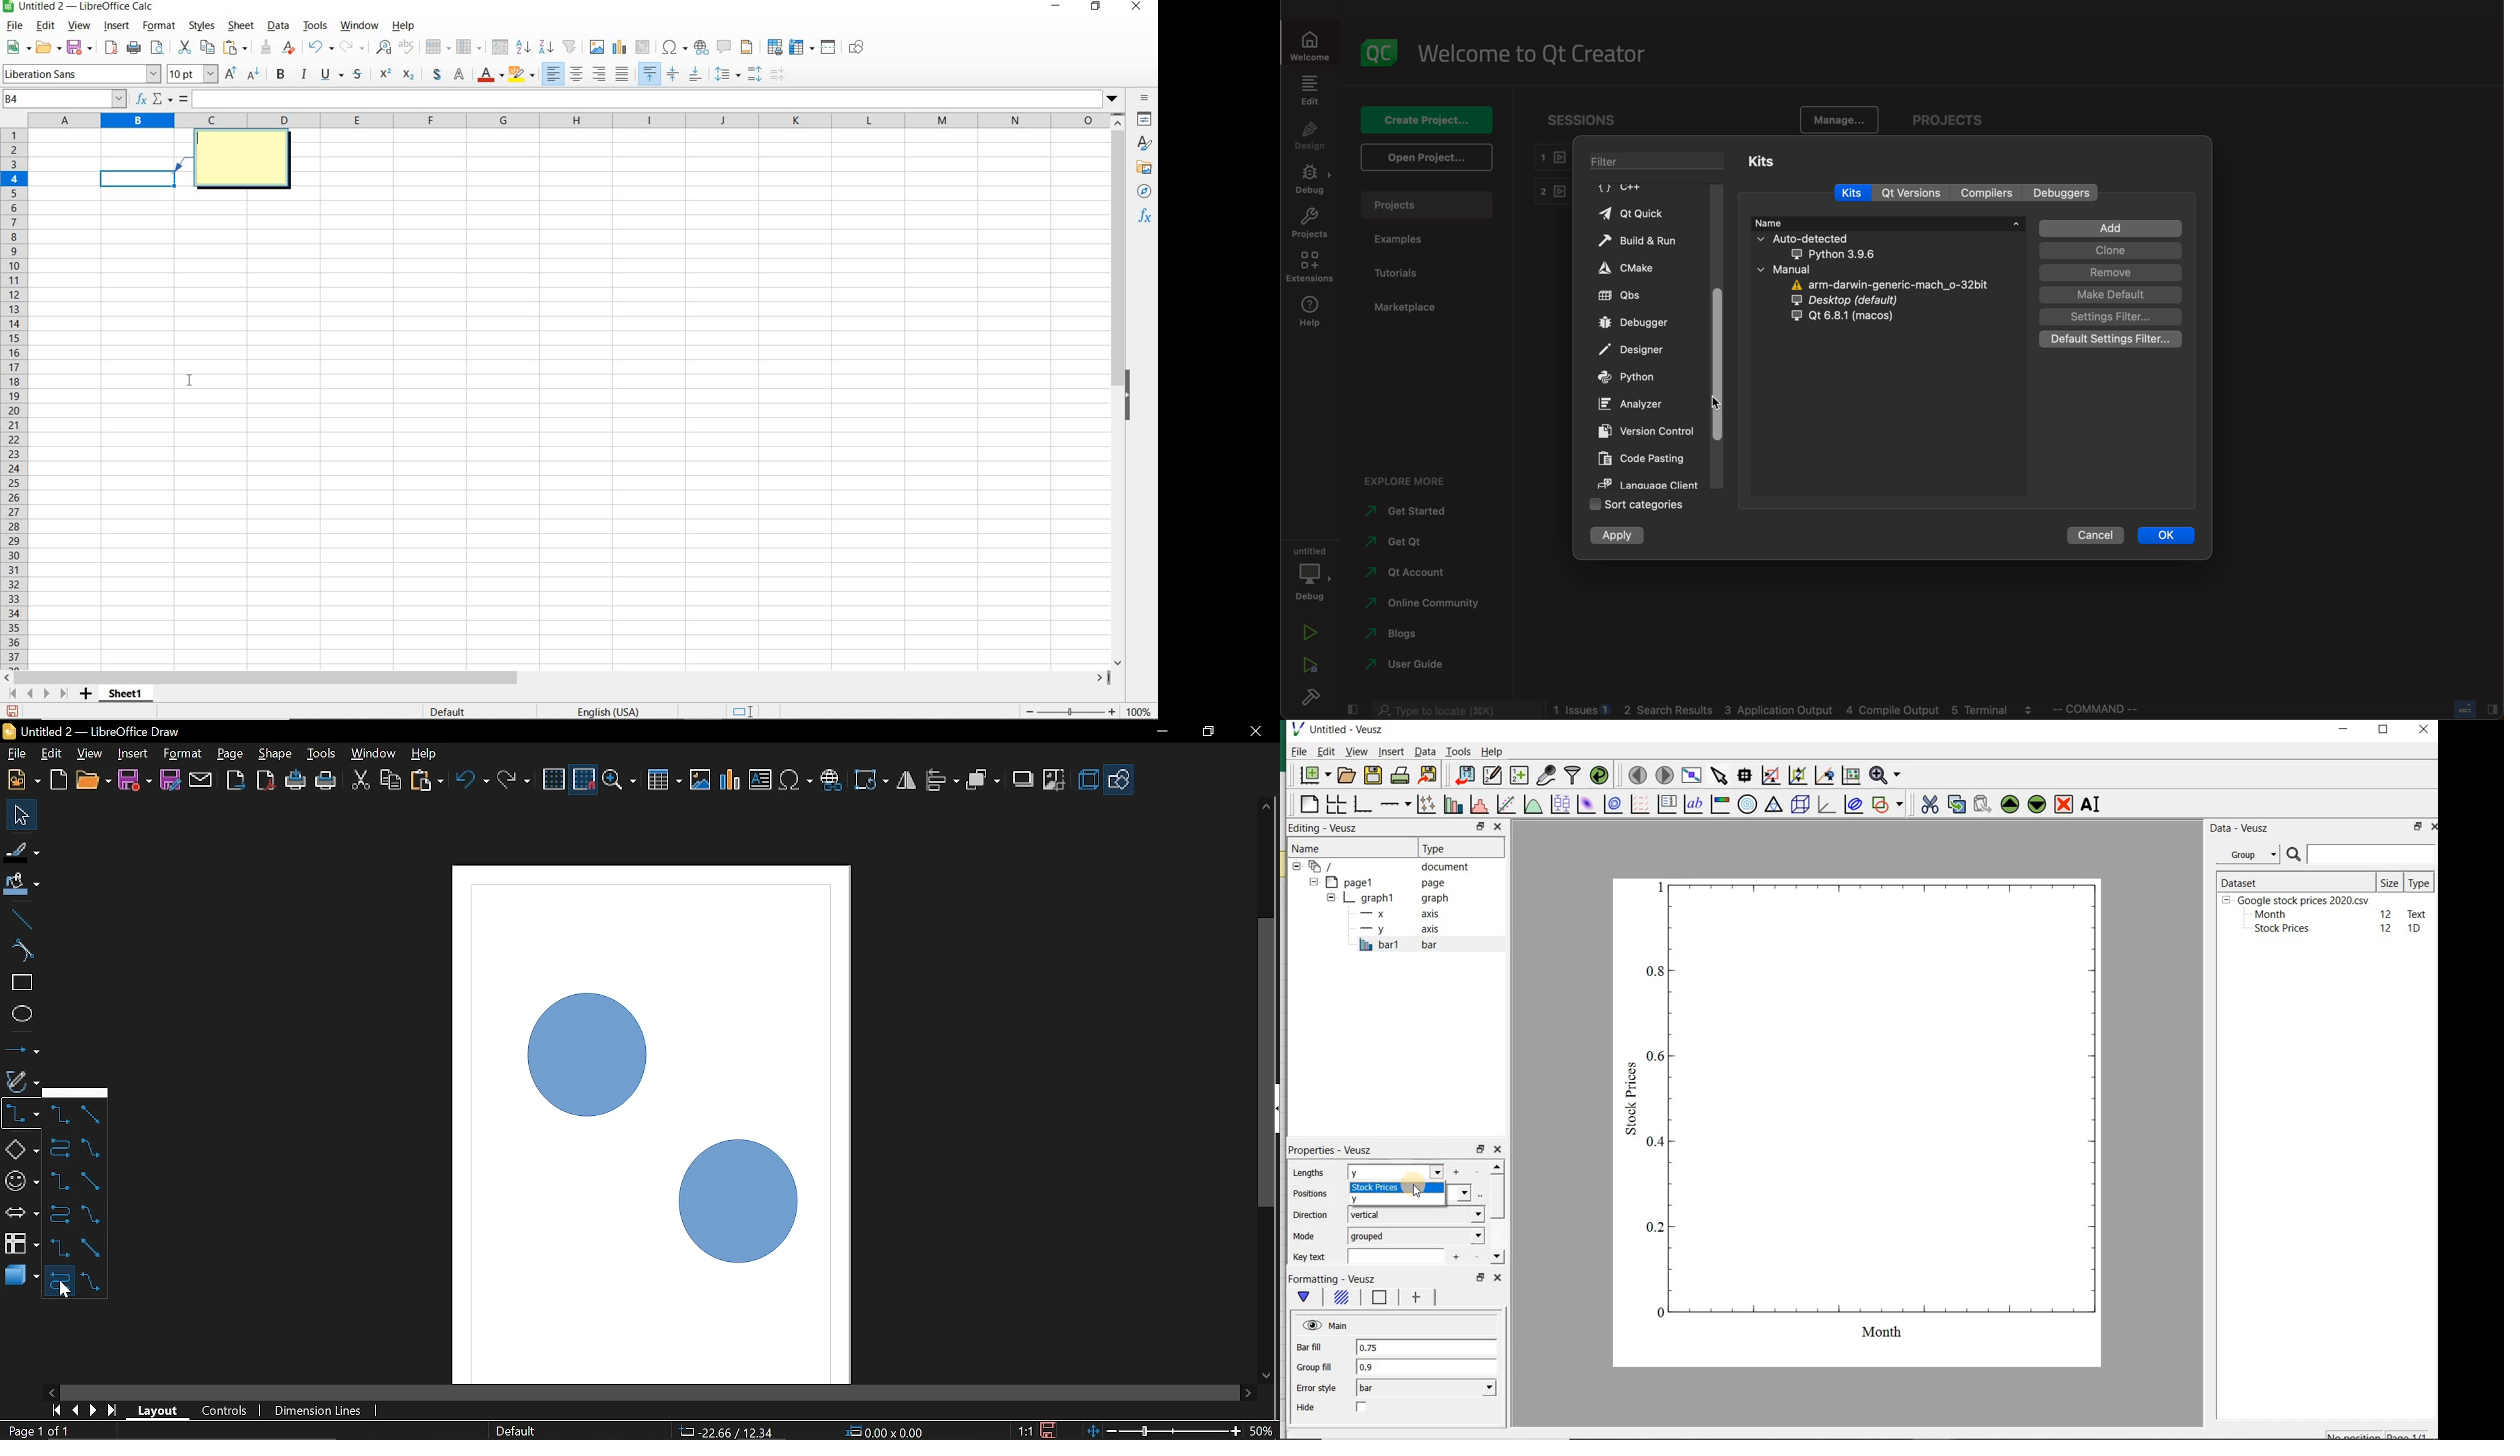 The width and height of the screenshot is (2520, 1456). Describe the element at coordinates (80, 28) in the screenshot. I see `view` at that location.